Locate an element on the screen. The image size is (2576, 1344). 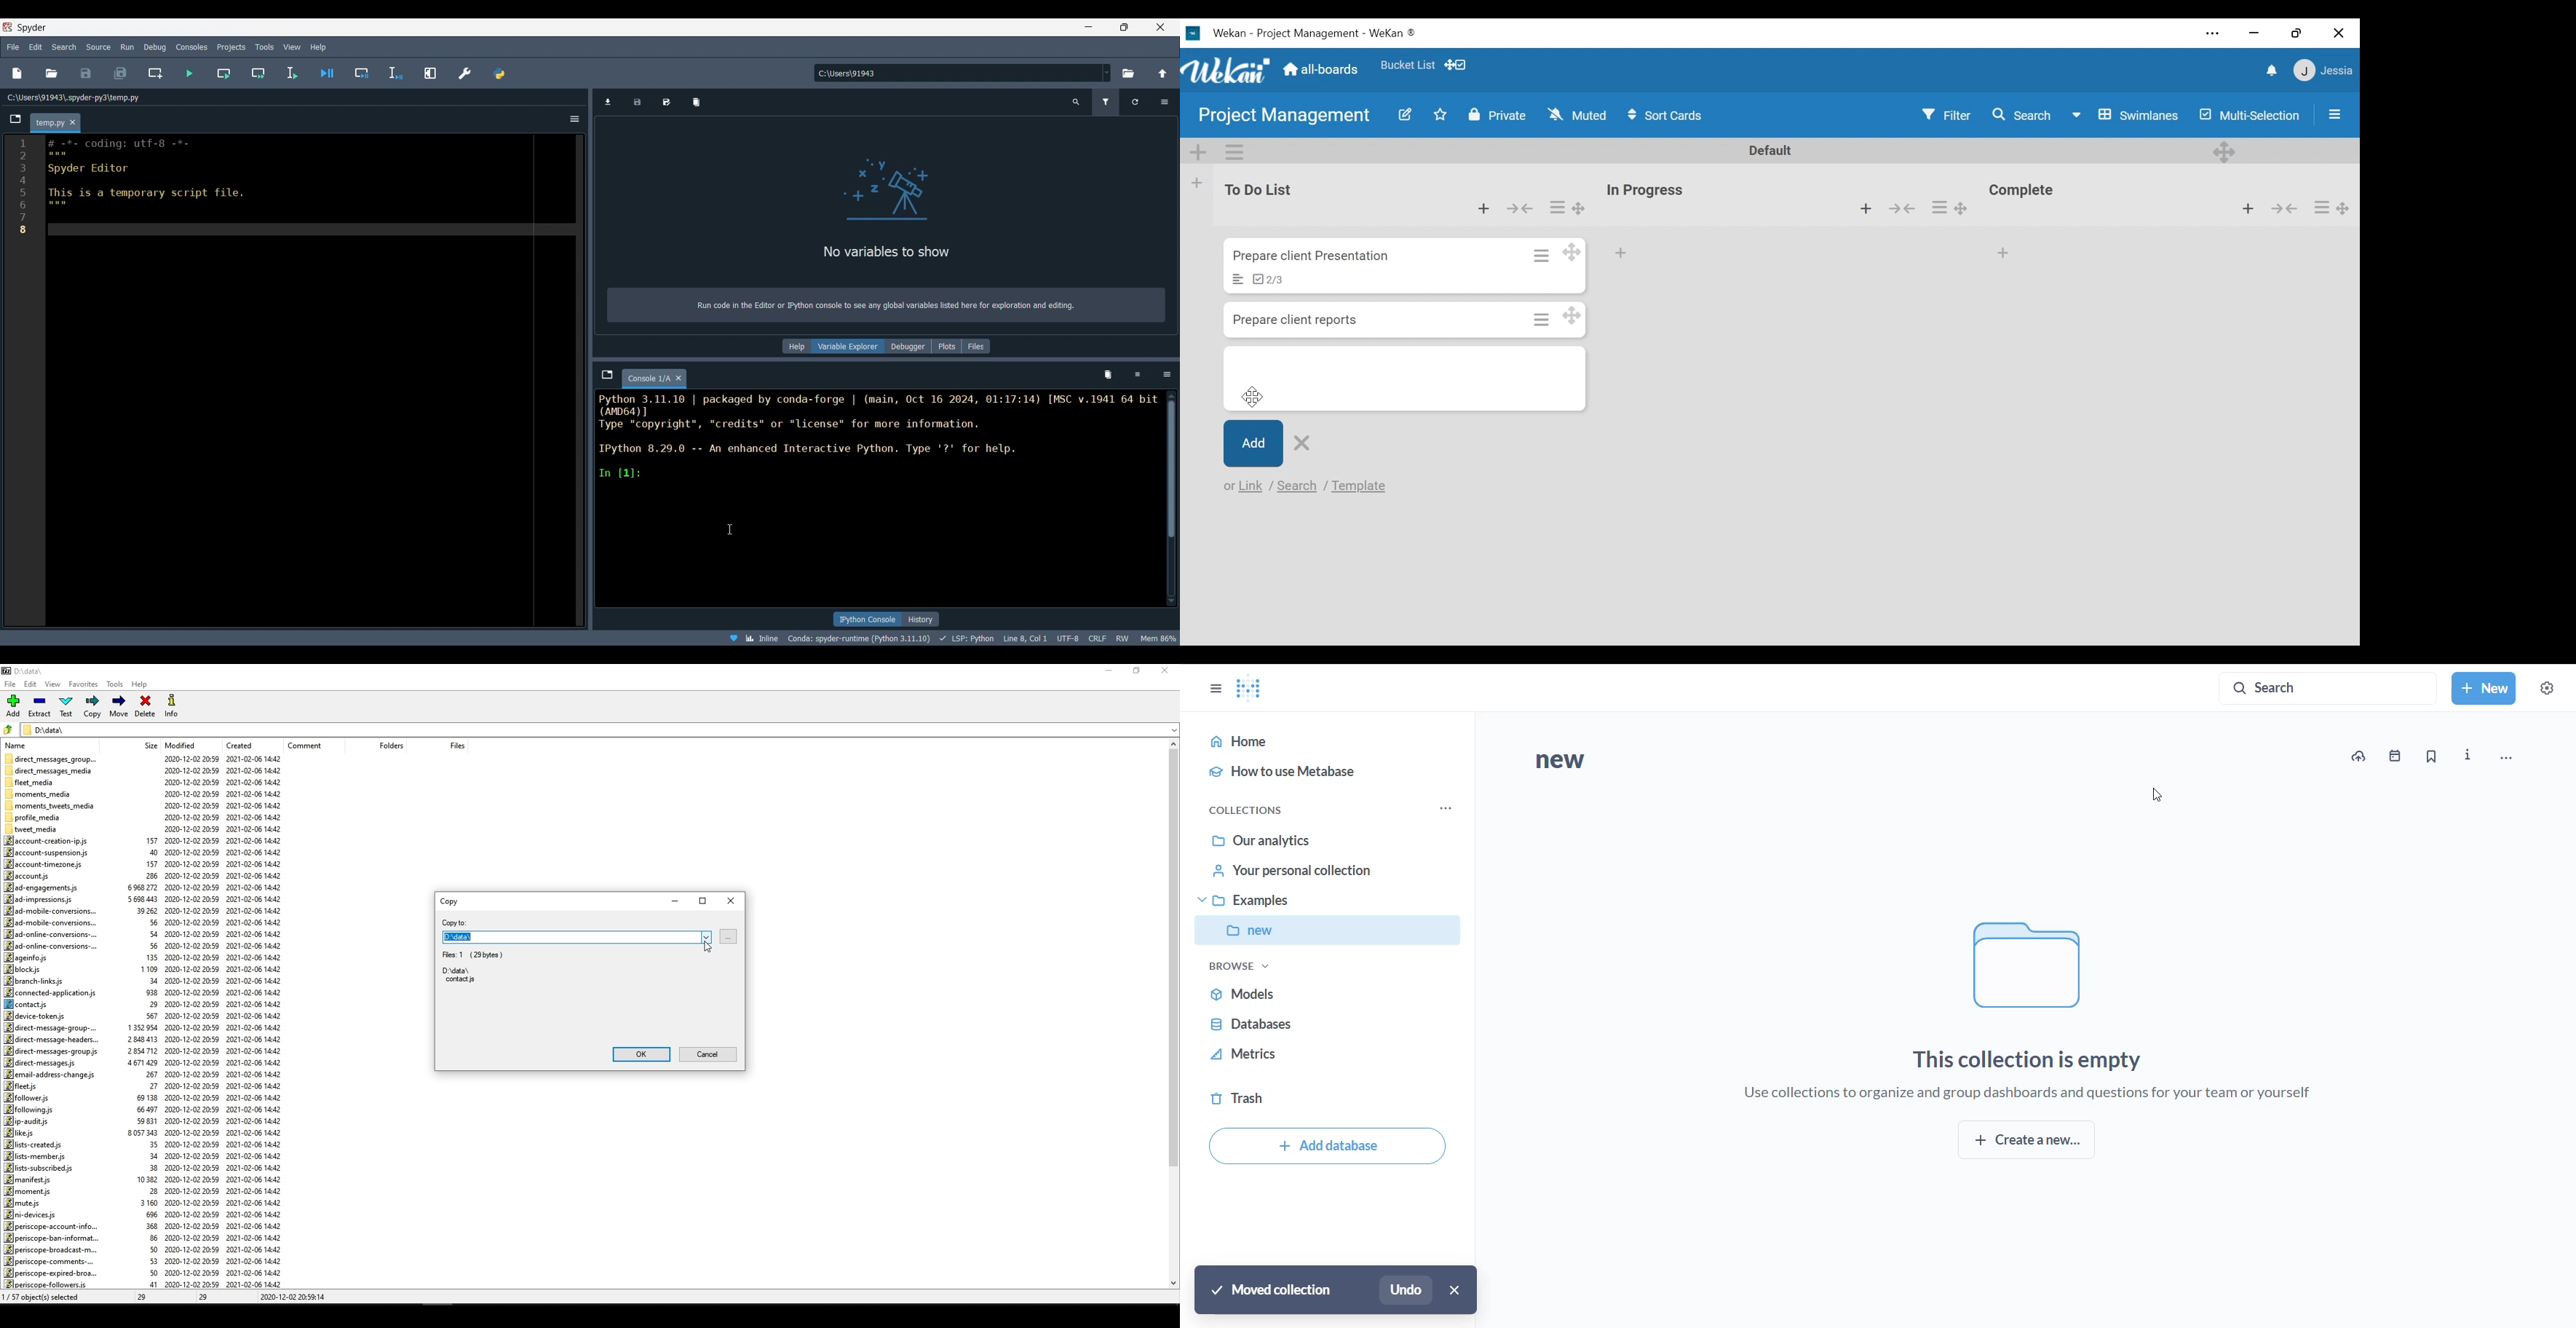
File is located at coordinates (12, 682).